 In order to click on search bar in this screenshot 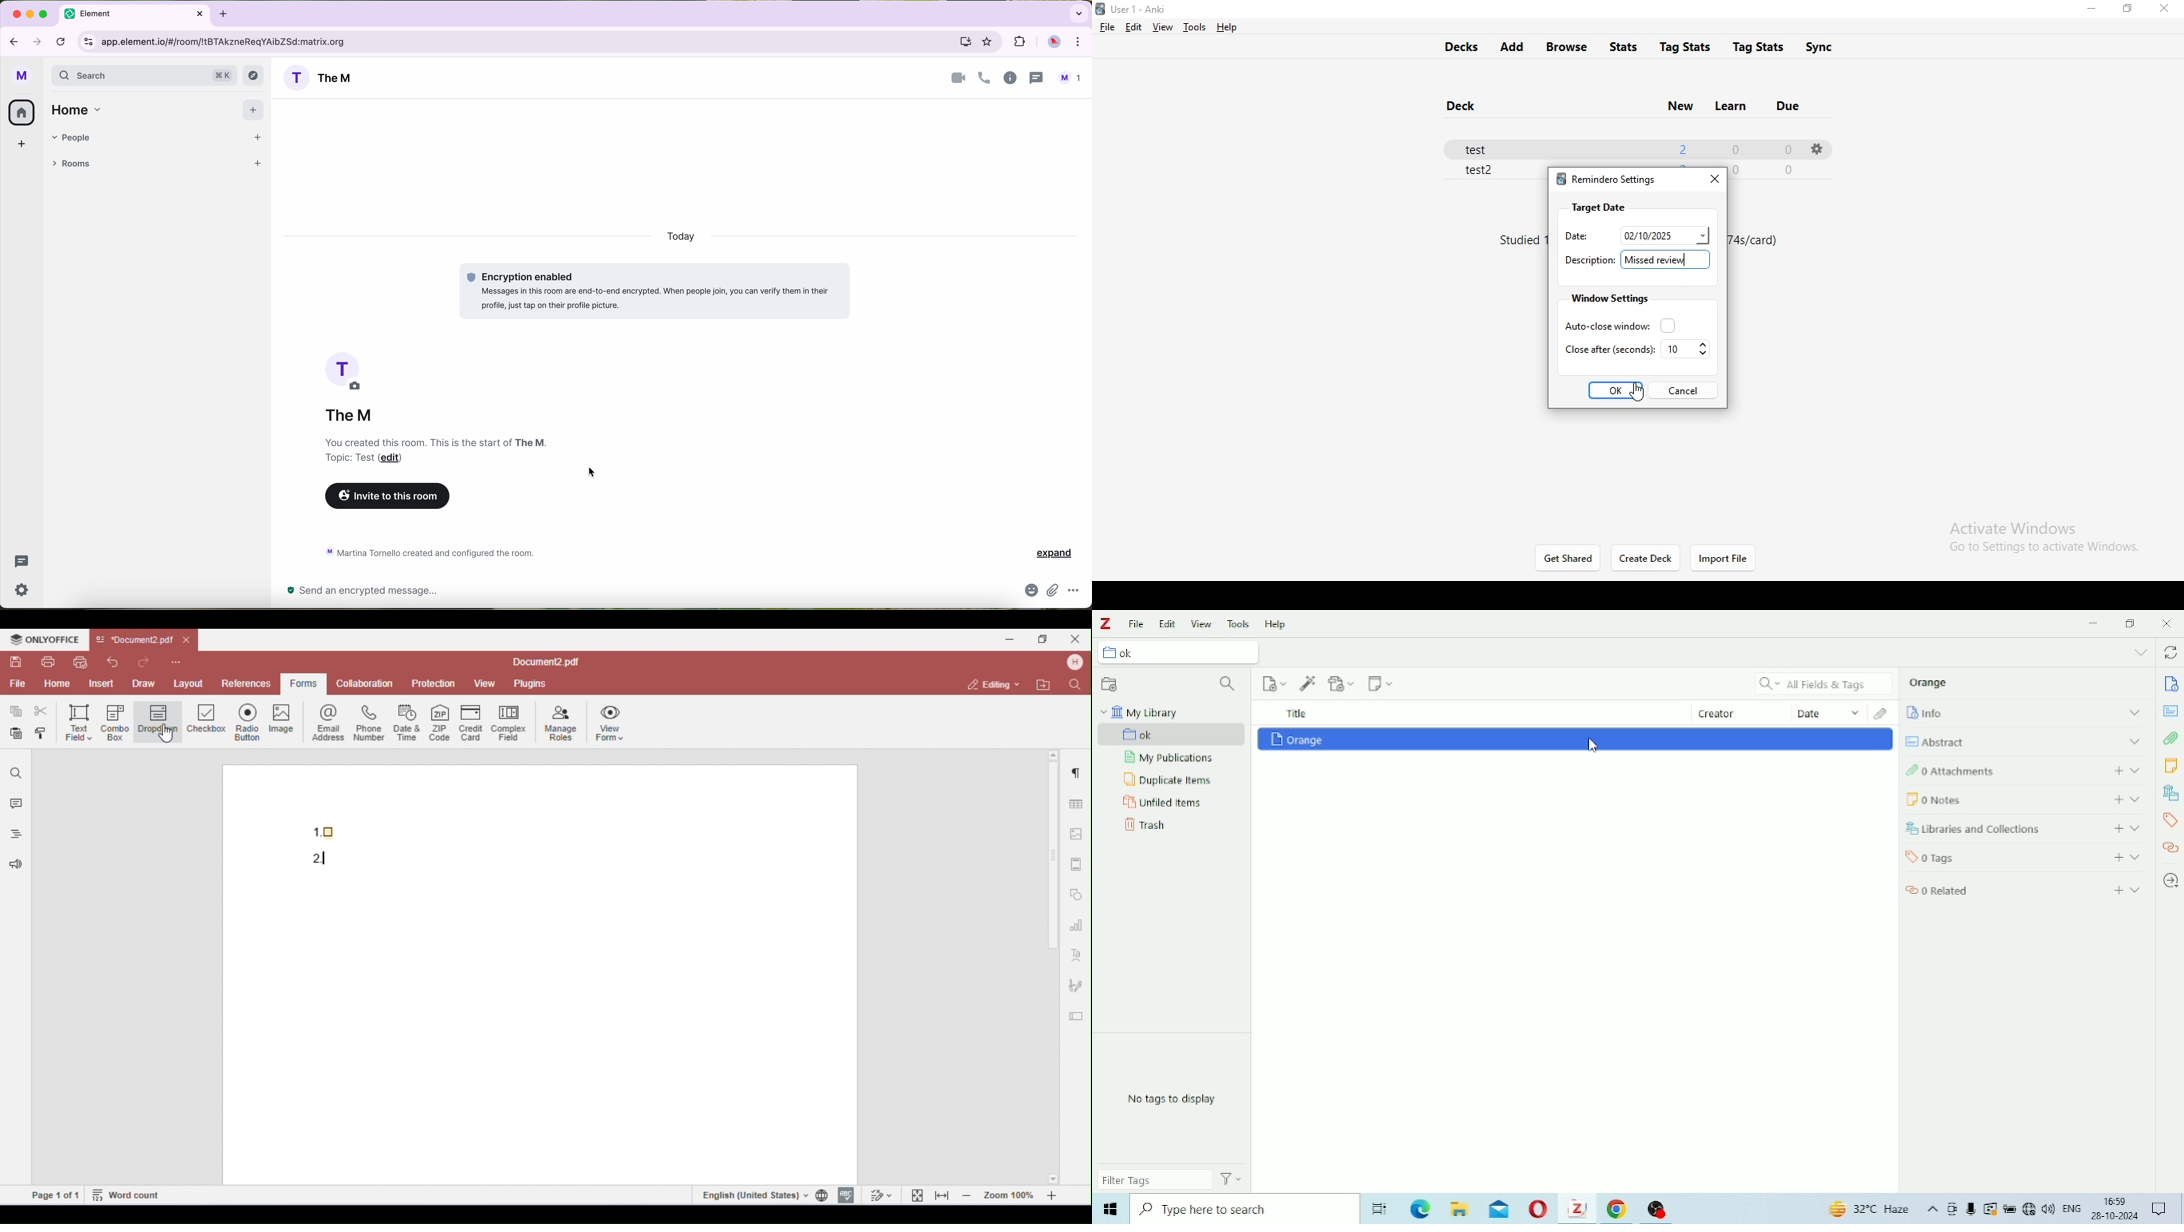, I will do `click(145, 76)`.